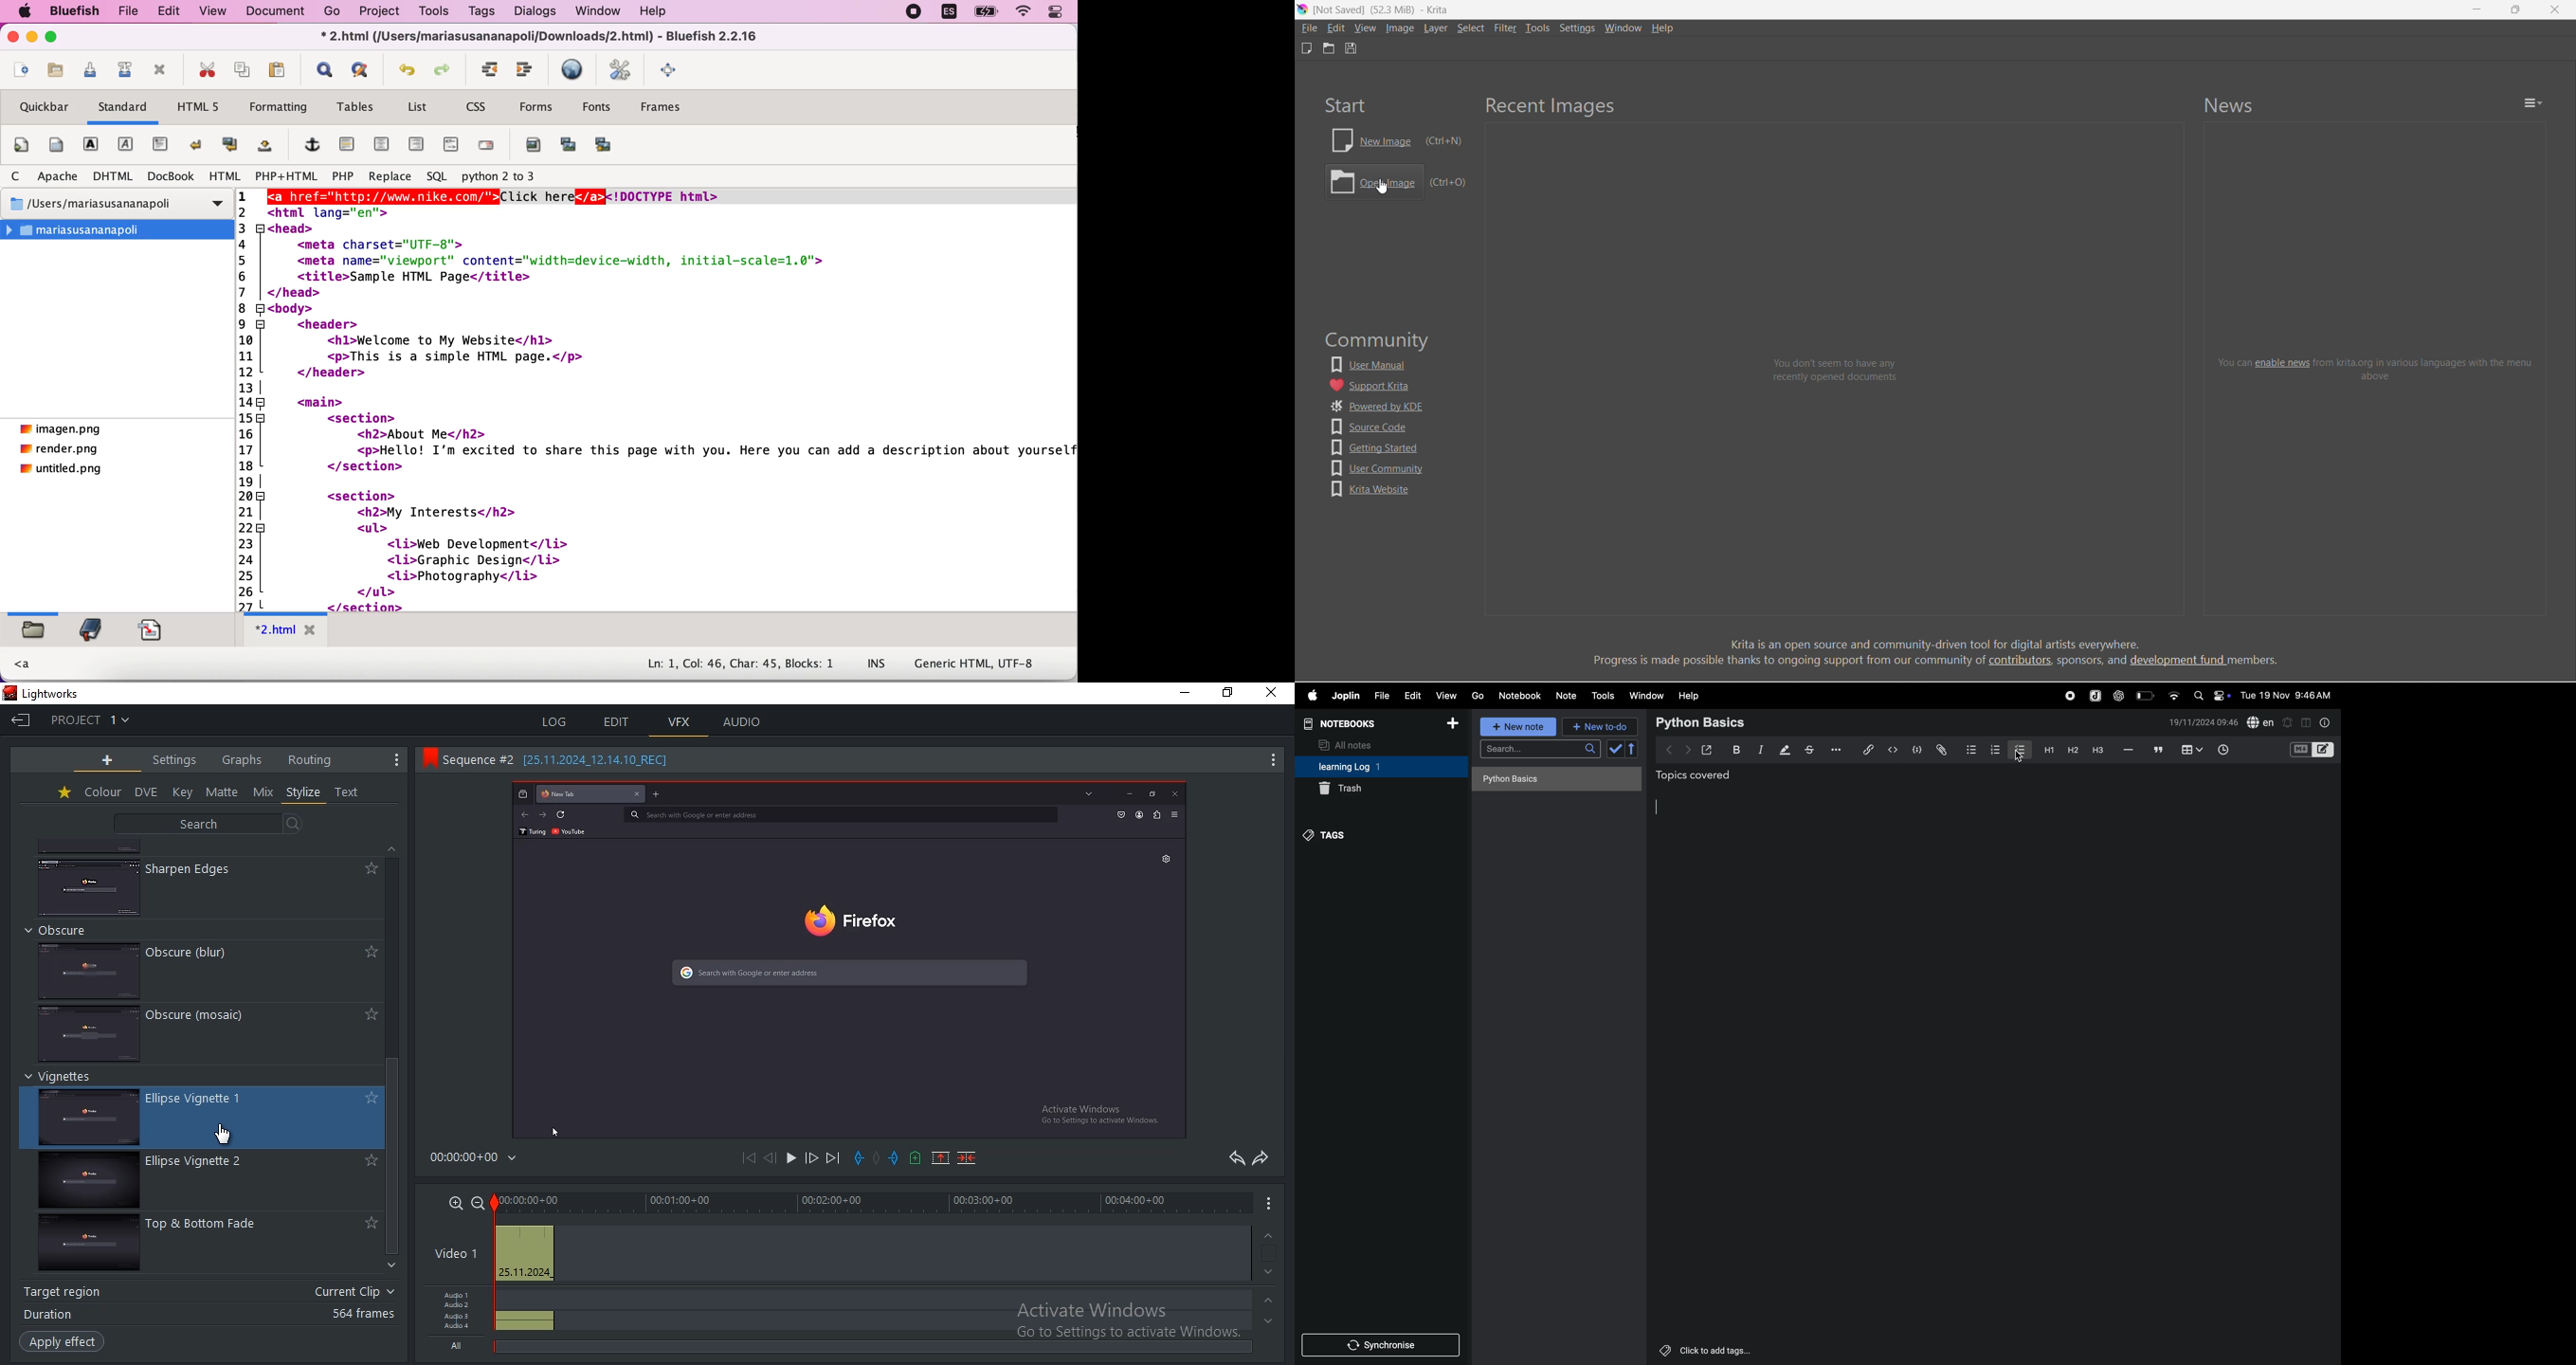 Image resolution: width=2576 pixels, height=1372 pixels. Describe the element at coordinates (915, 14) in the screenshot. I see `recording ` at that location.